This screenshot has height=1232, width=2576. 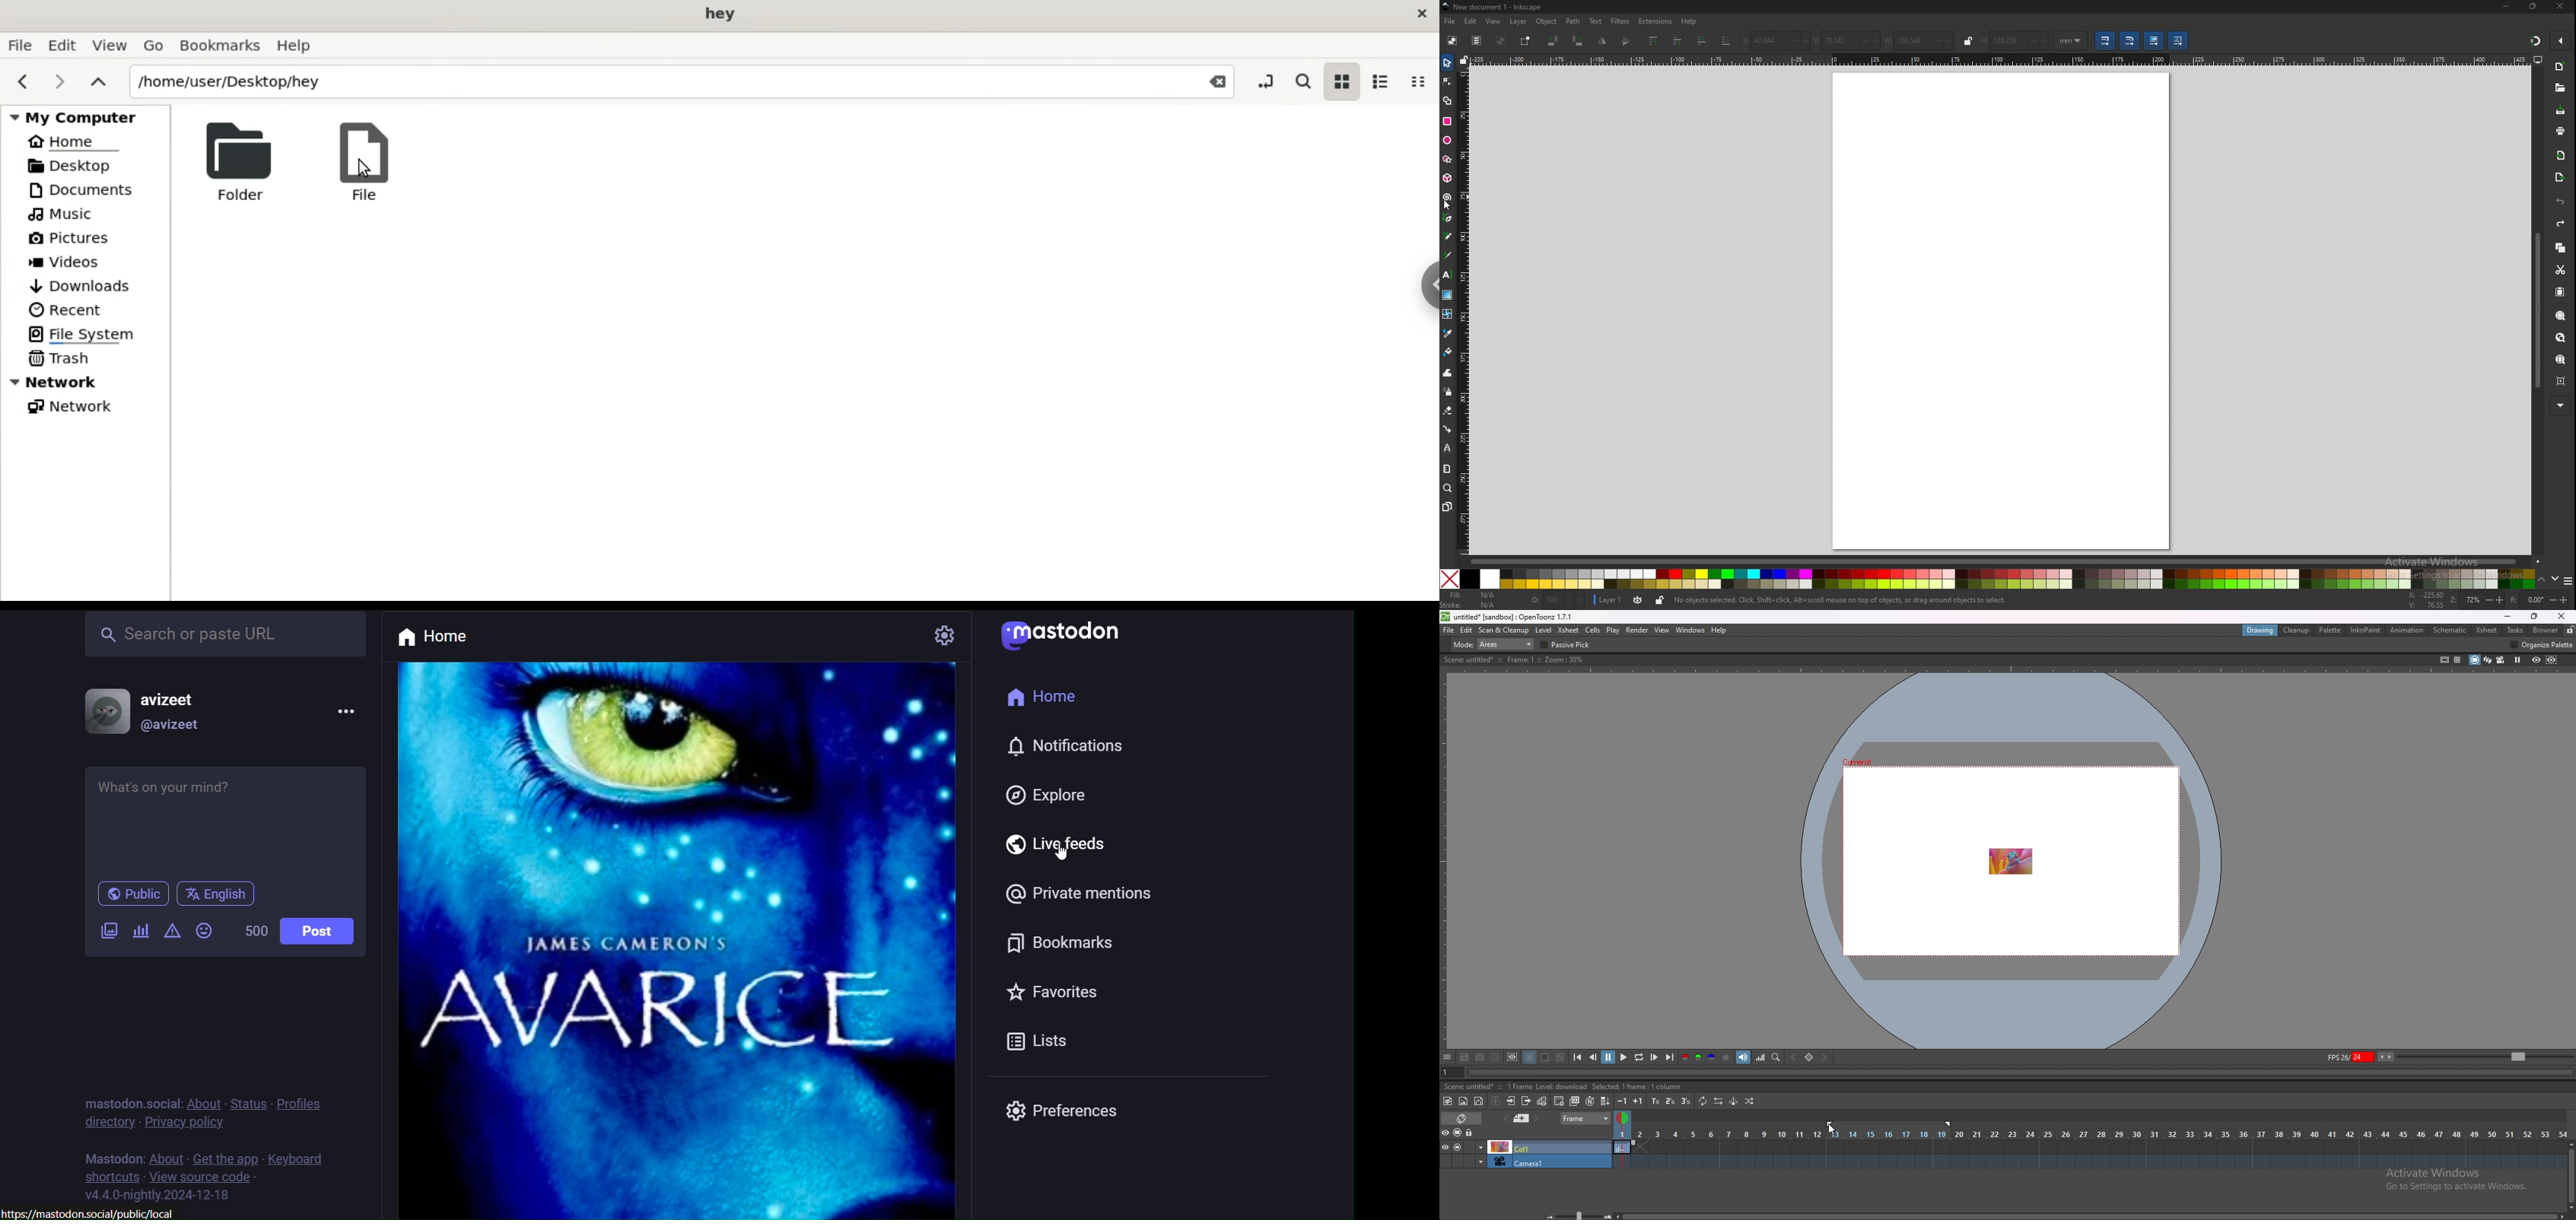 I want to click on lock guides, so click(x=1464, y=61).